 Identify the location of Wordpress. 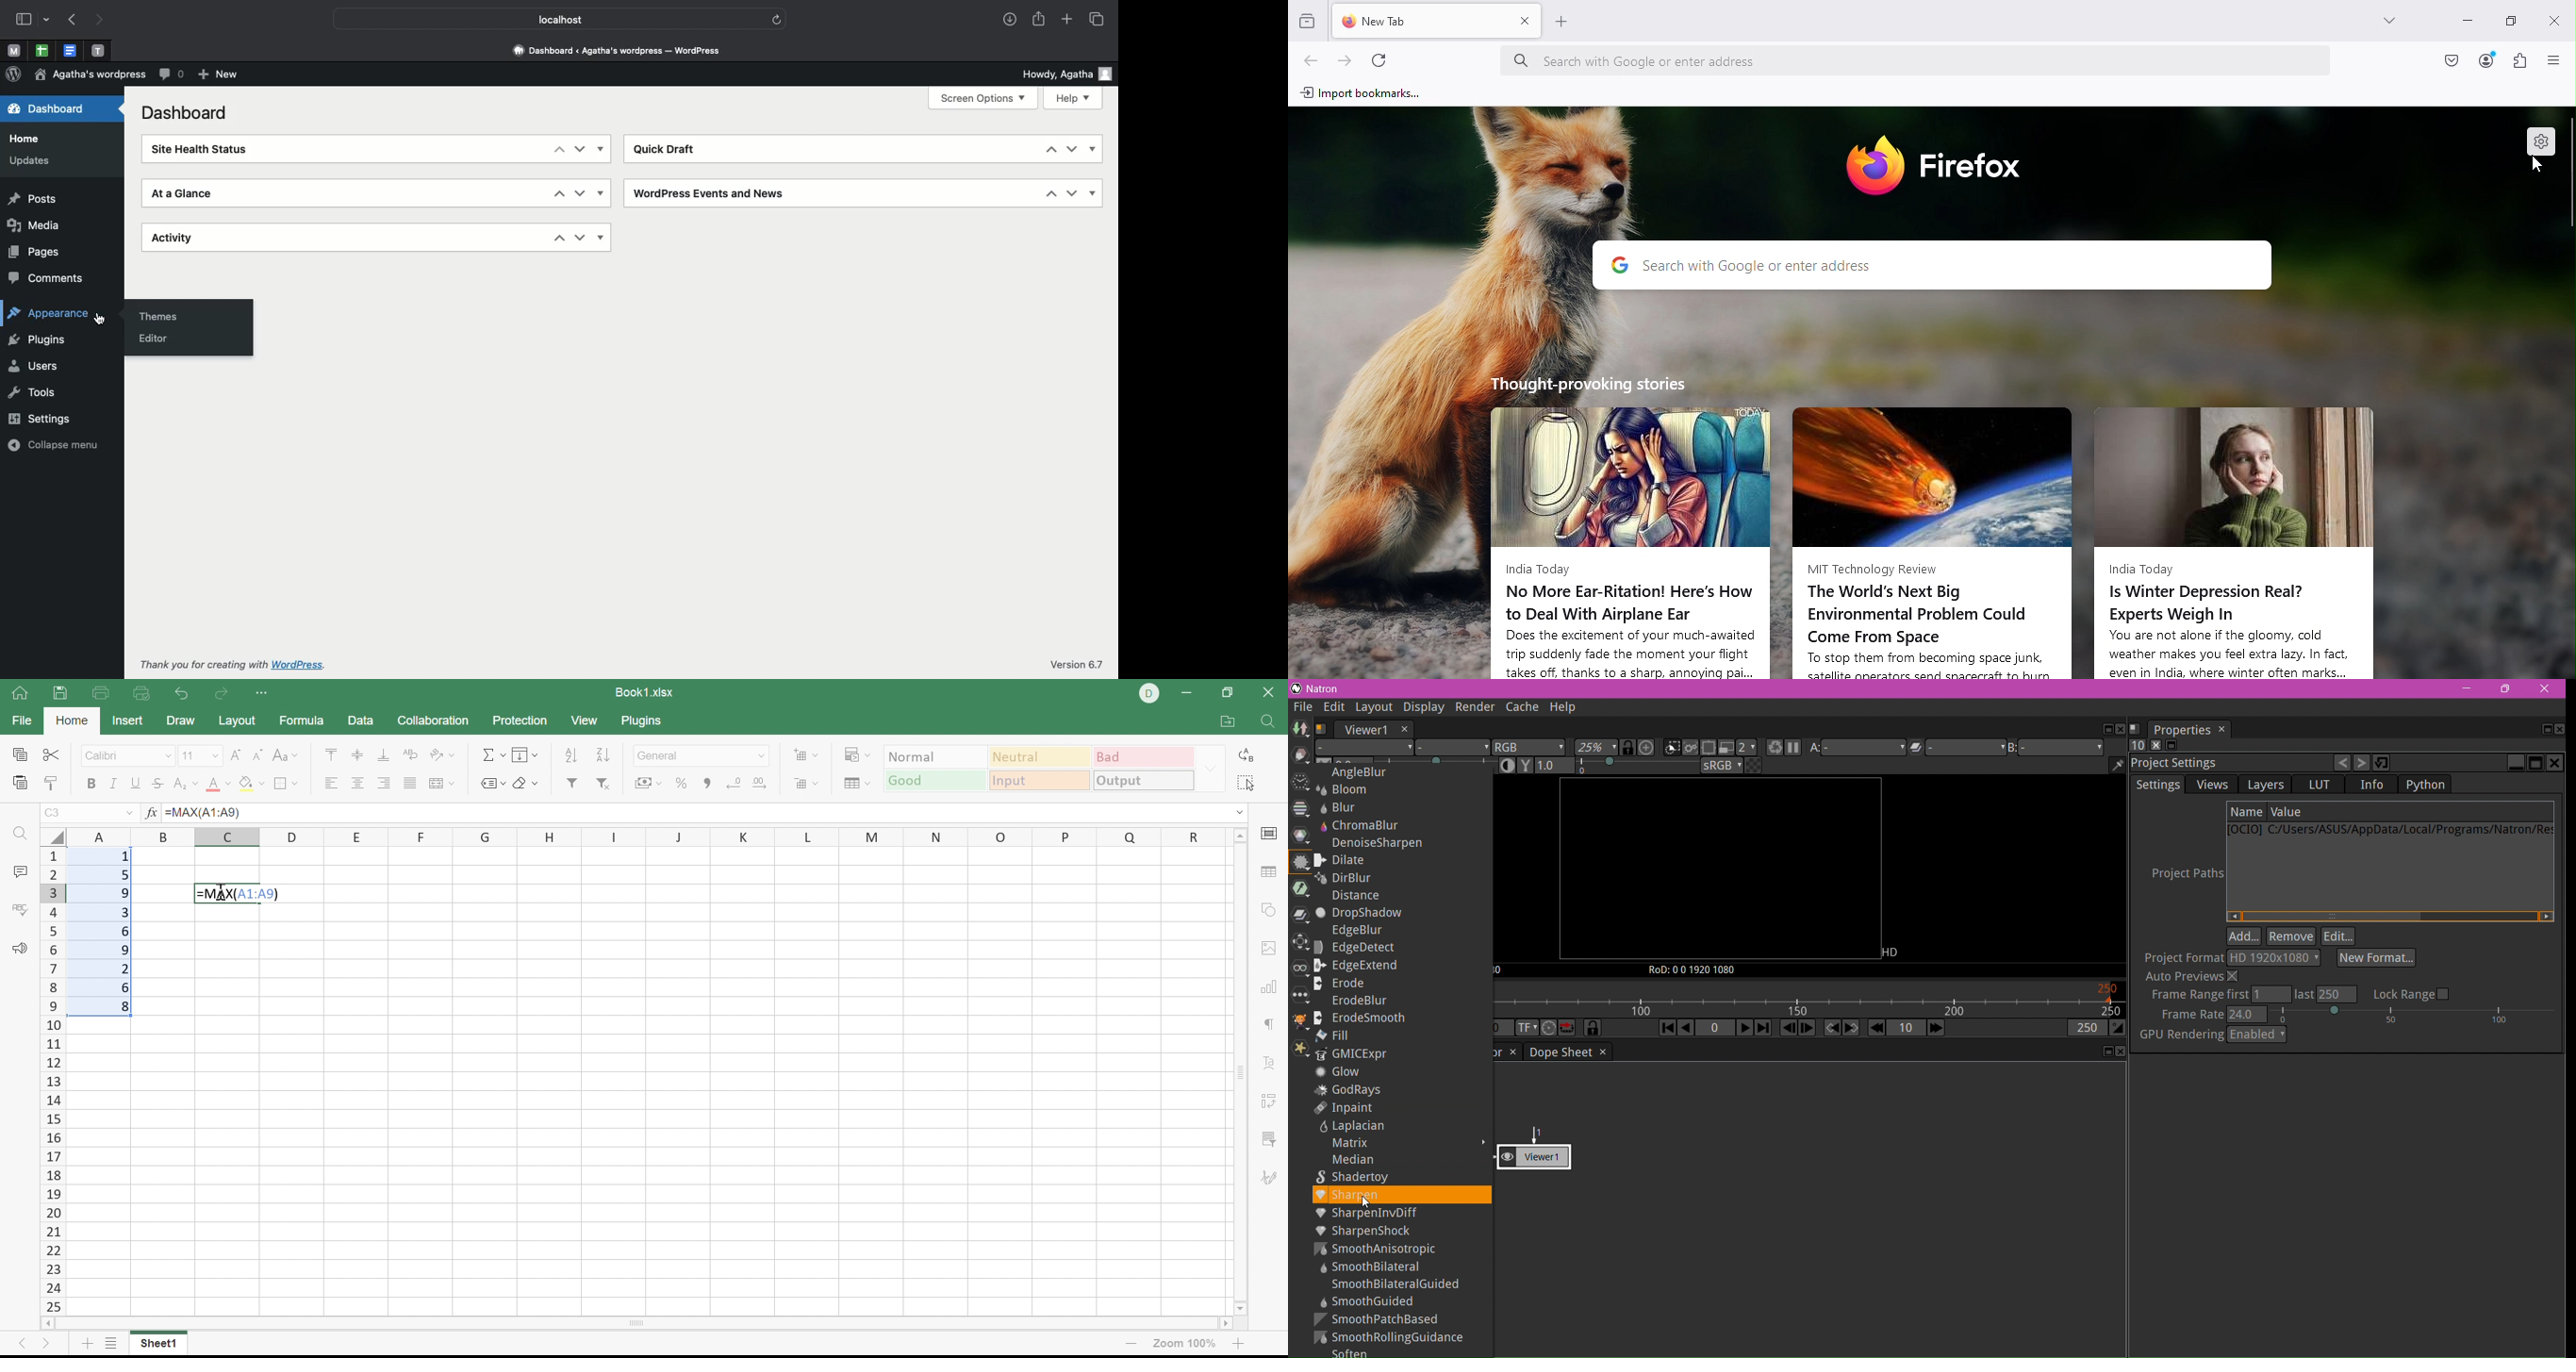
(13, 75).